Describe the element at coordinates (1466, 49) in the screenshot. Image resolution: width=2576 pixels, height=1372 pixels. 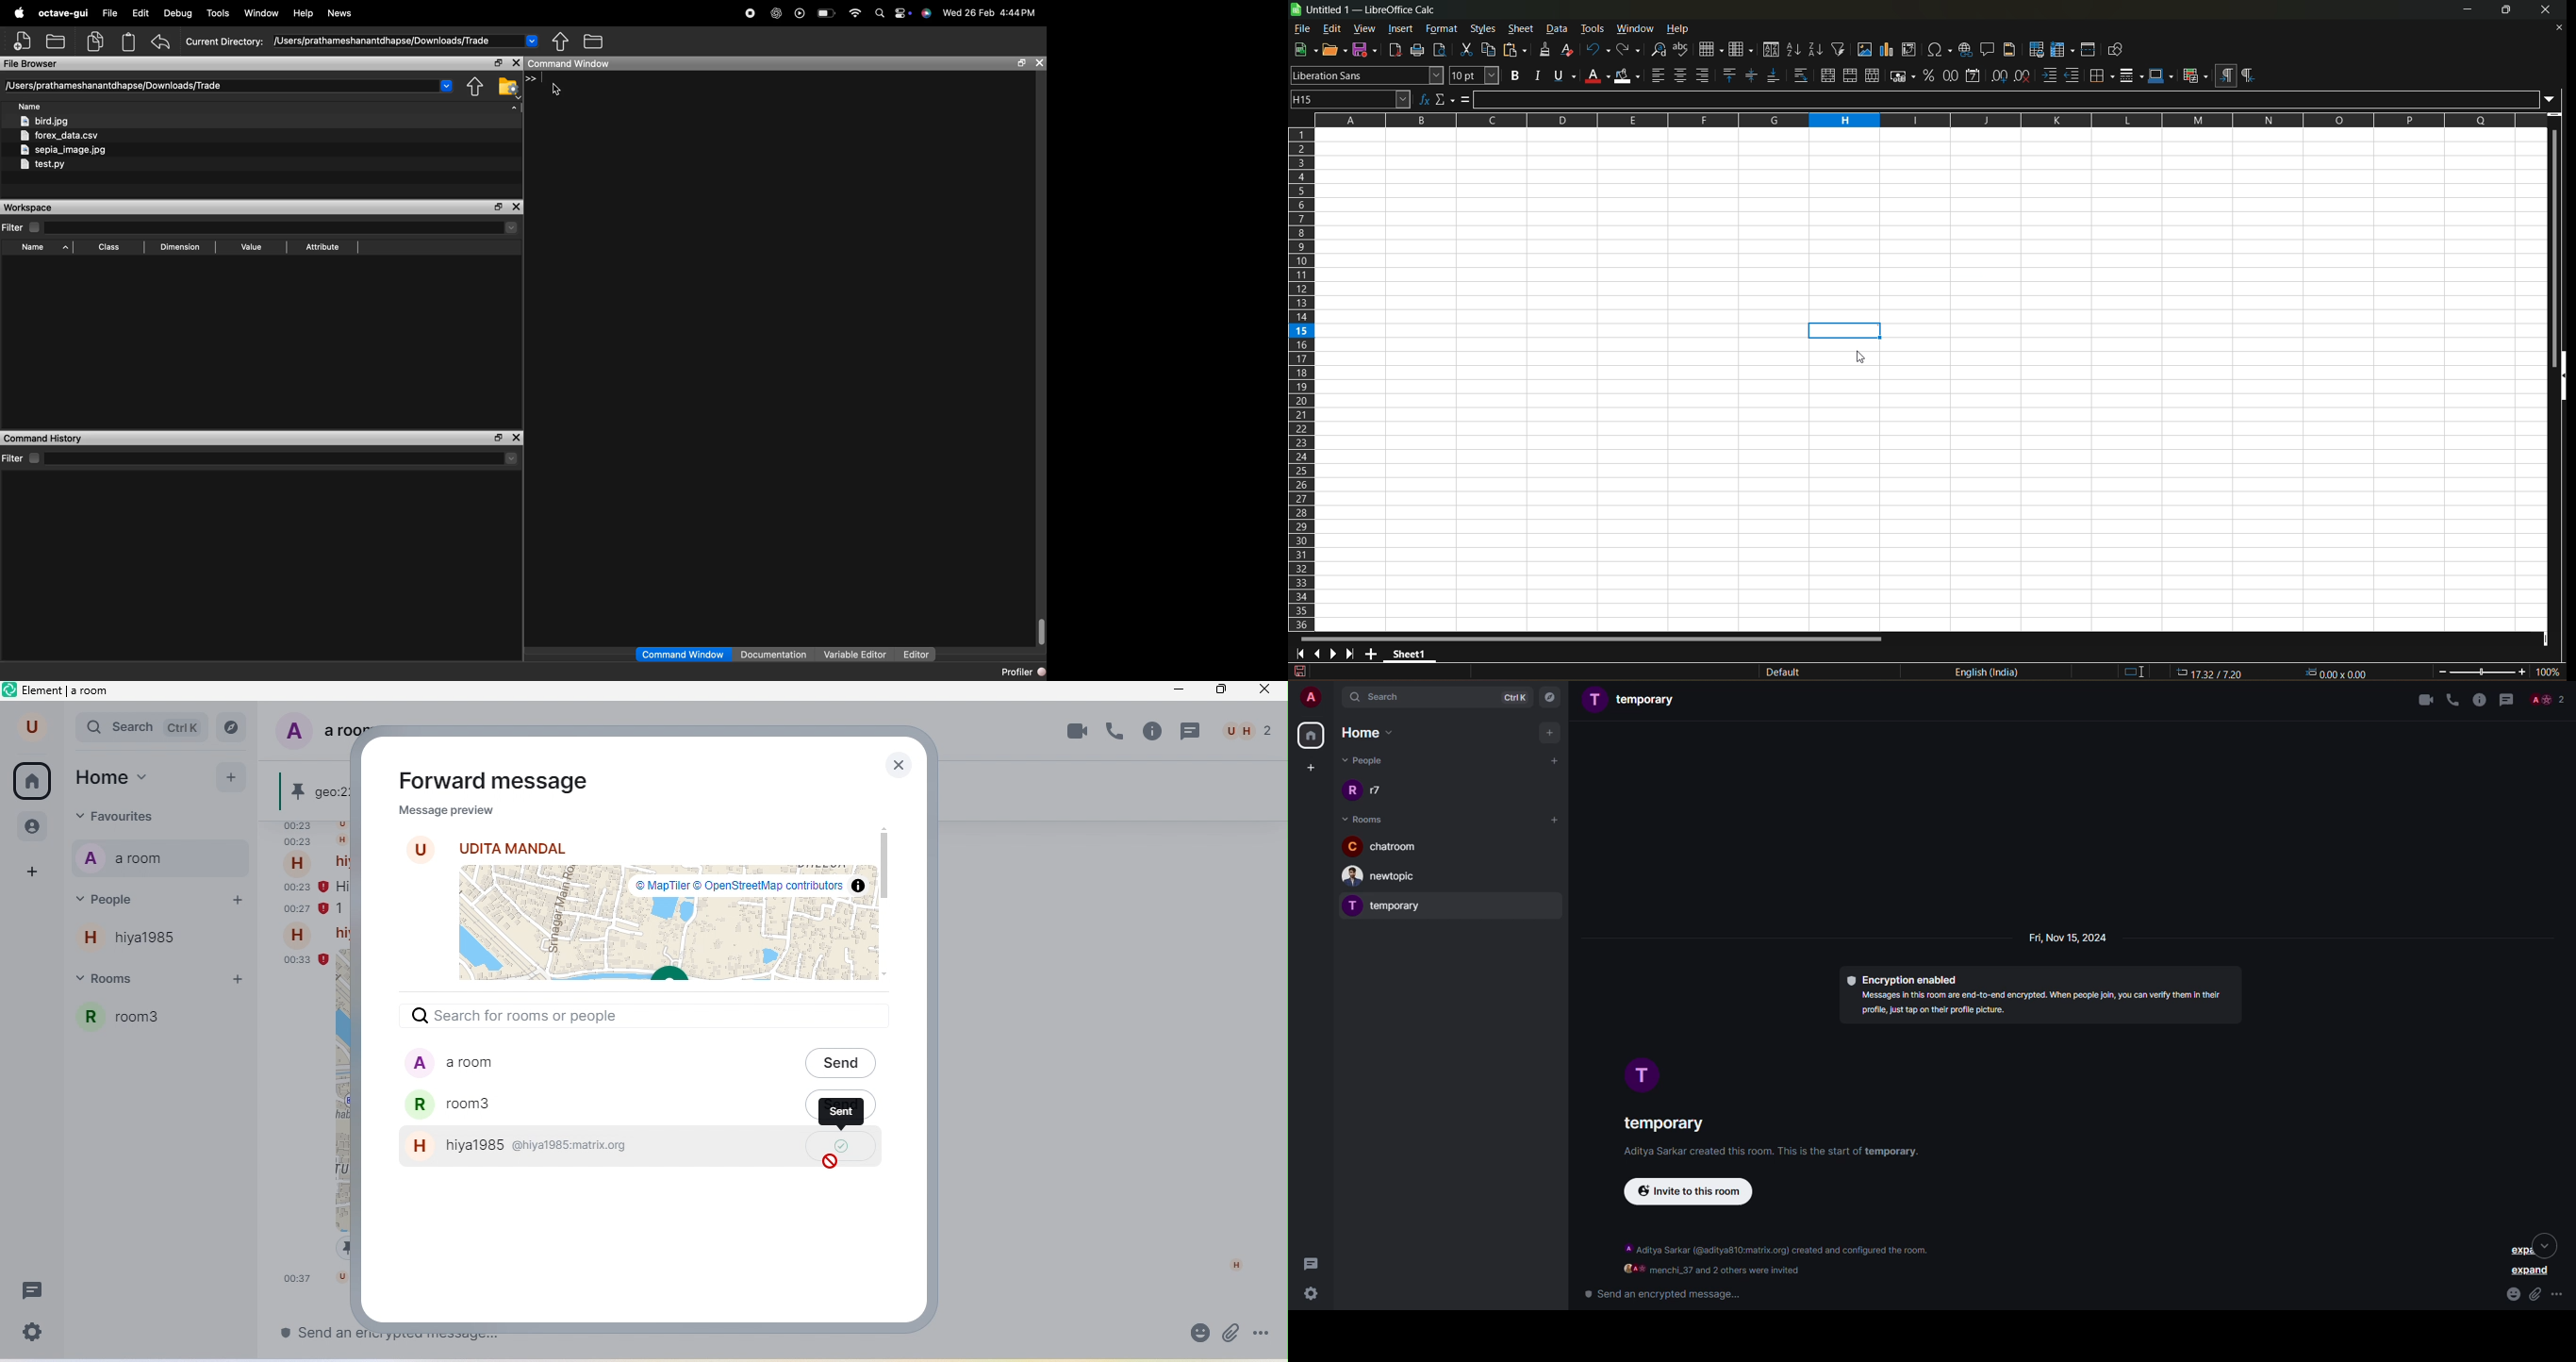
I see `cut` at that location.